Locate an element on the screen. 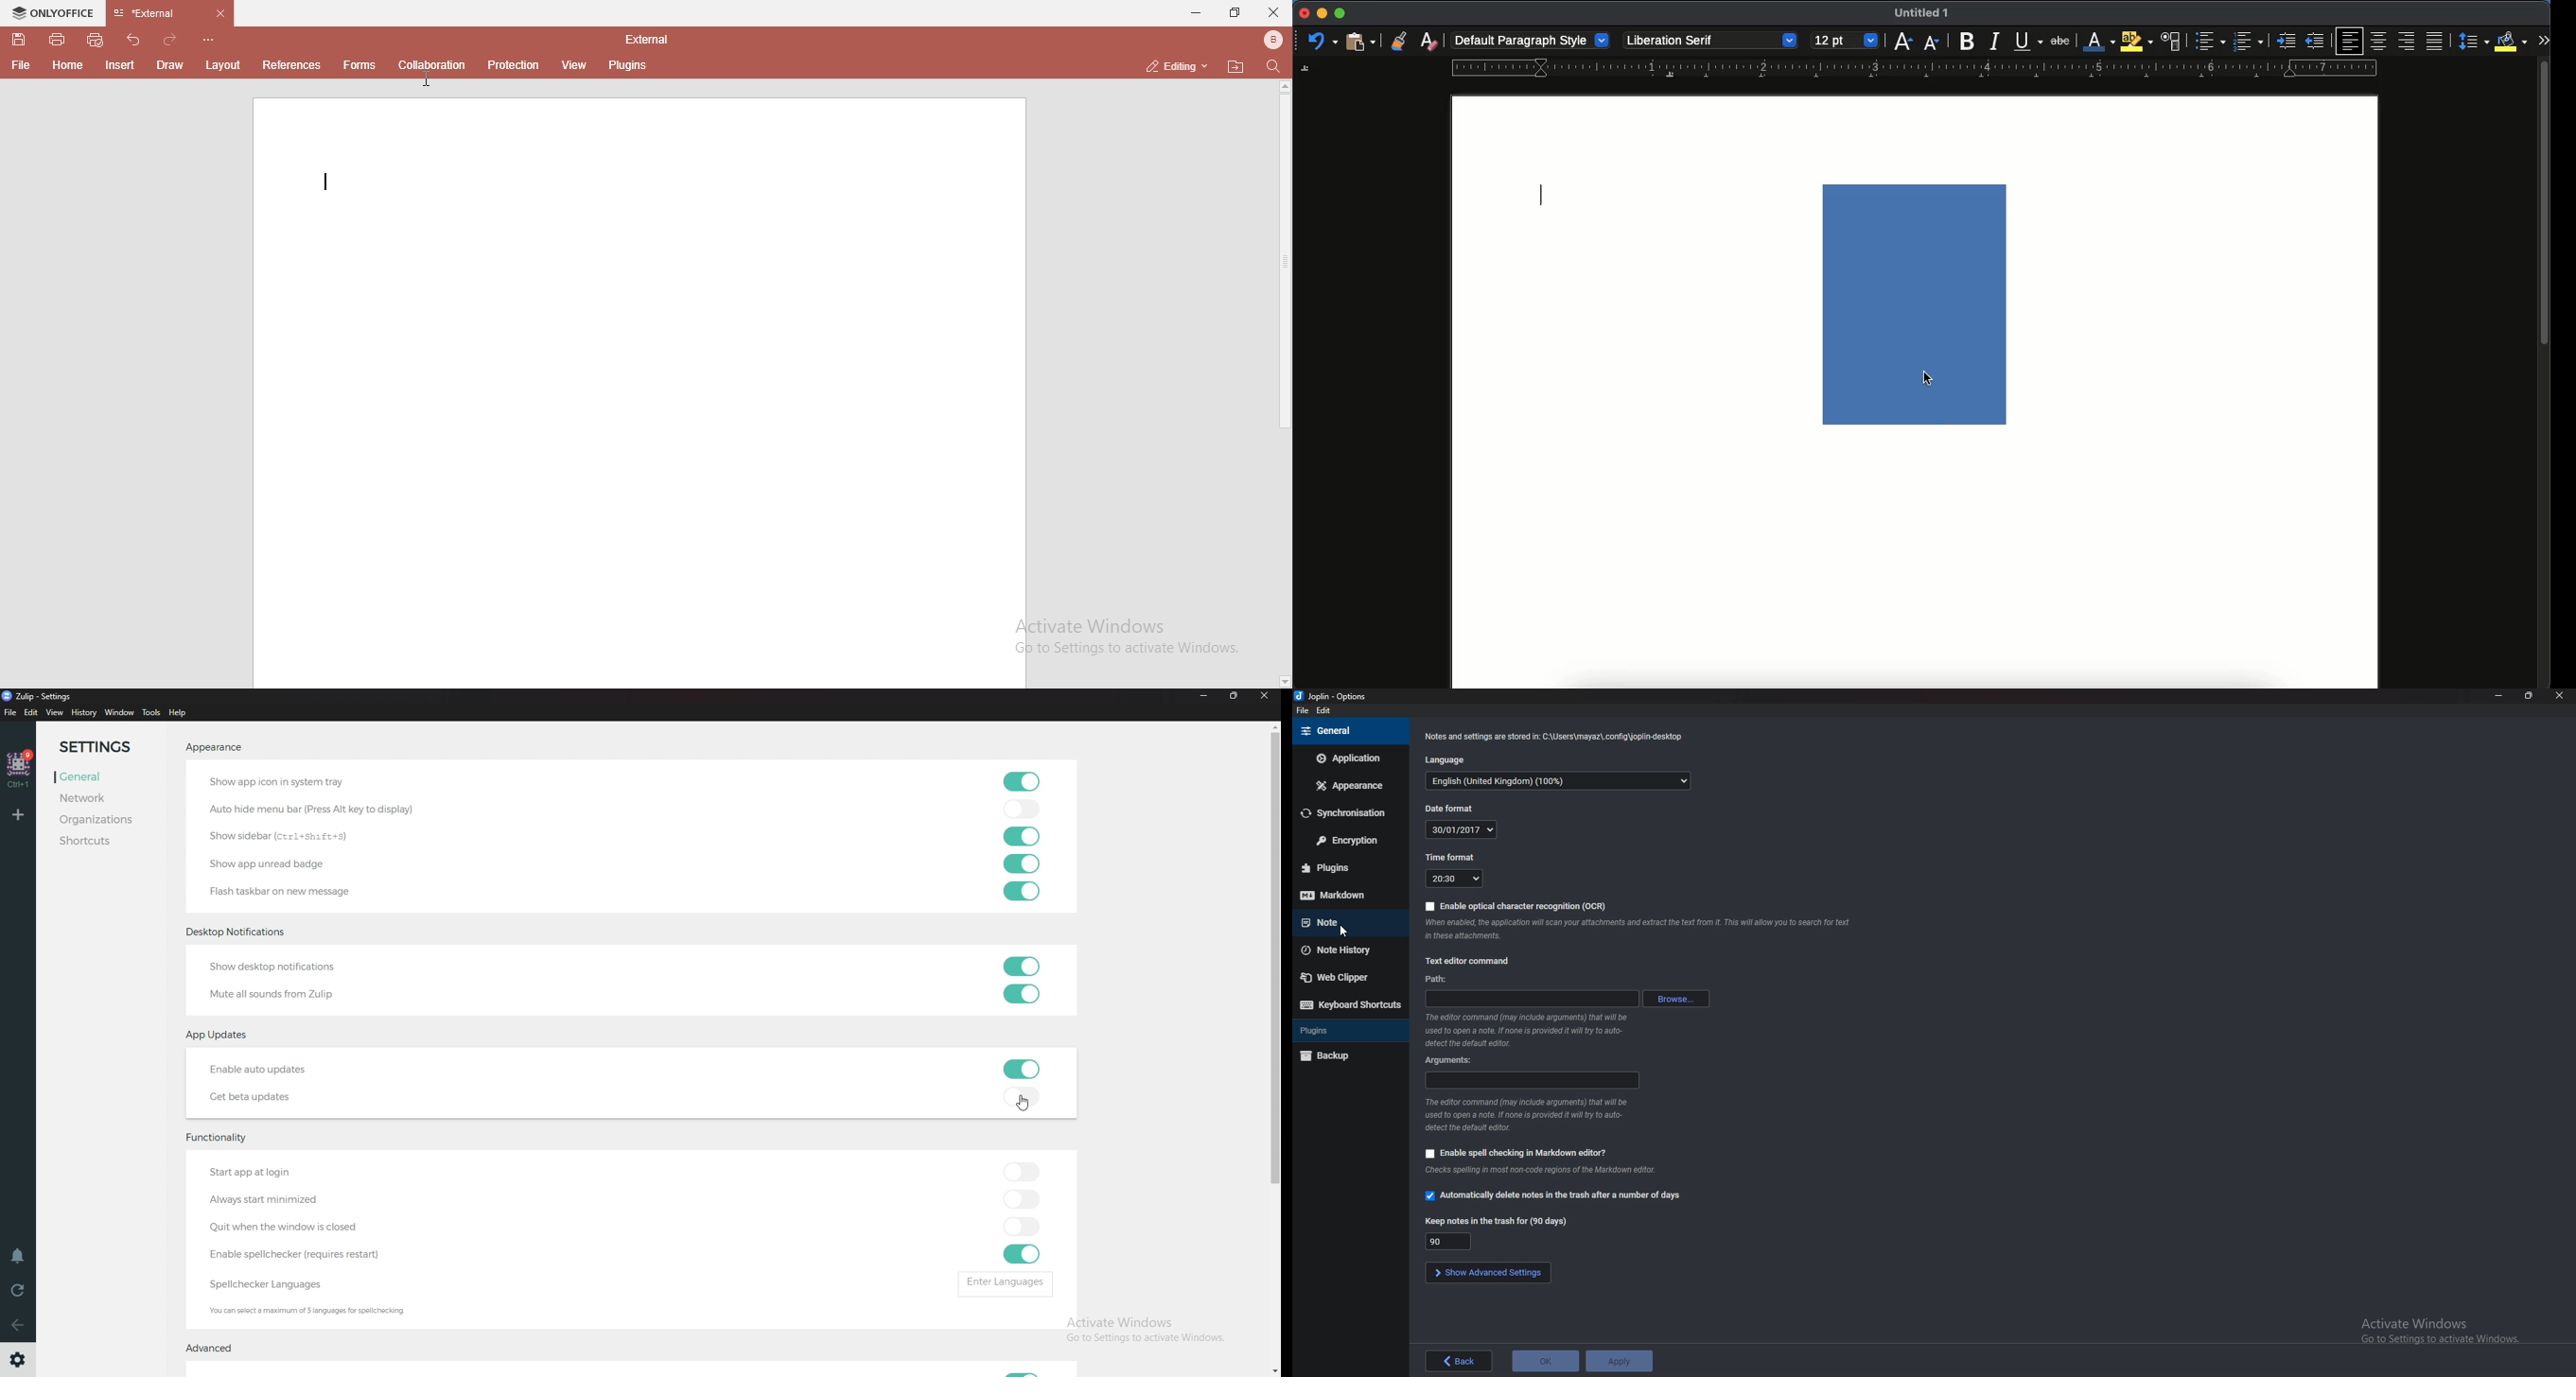 The width and height of the screenshot is (2576, 1400). onlyoffice is located at coordinates (55, 12).